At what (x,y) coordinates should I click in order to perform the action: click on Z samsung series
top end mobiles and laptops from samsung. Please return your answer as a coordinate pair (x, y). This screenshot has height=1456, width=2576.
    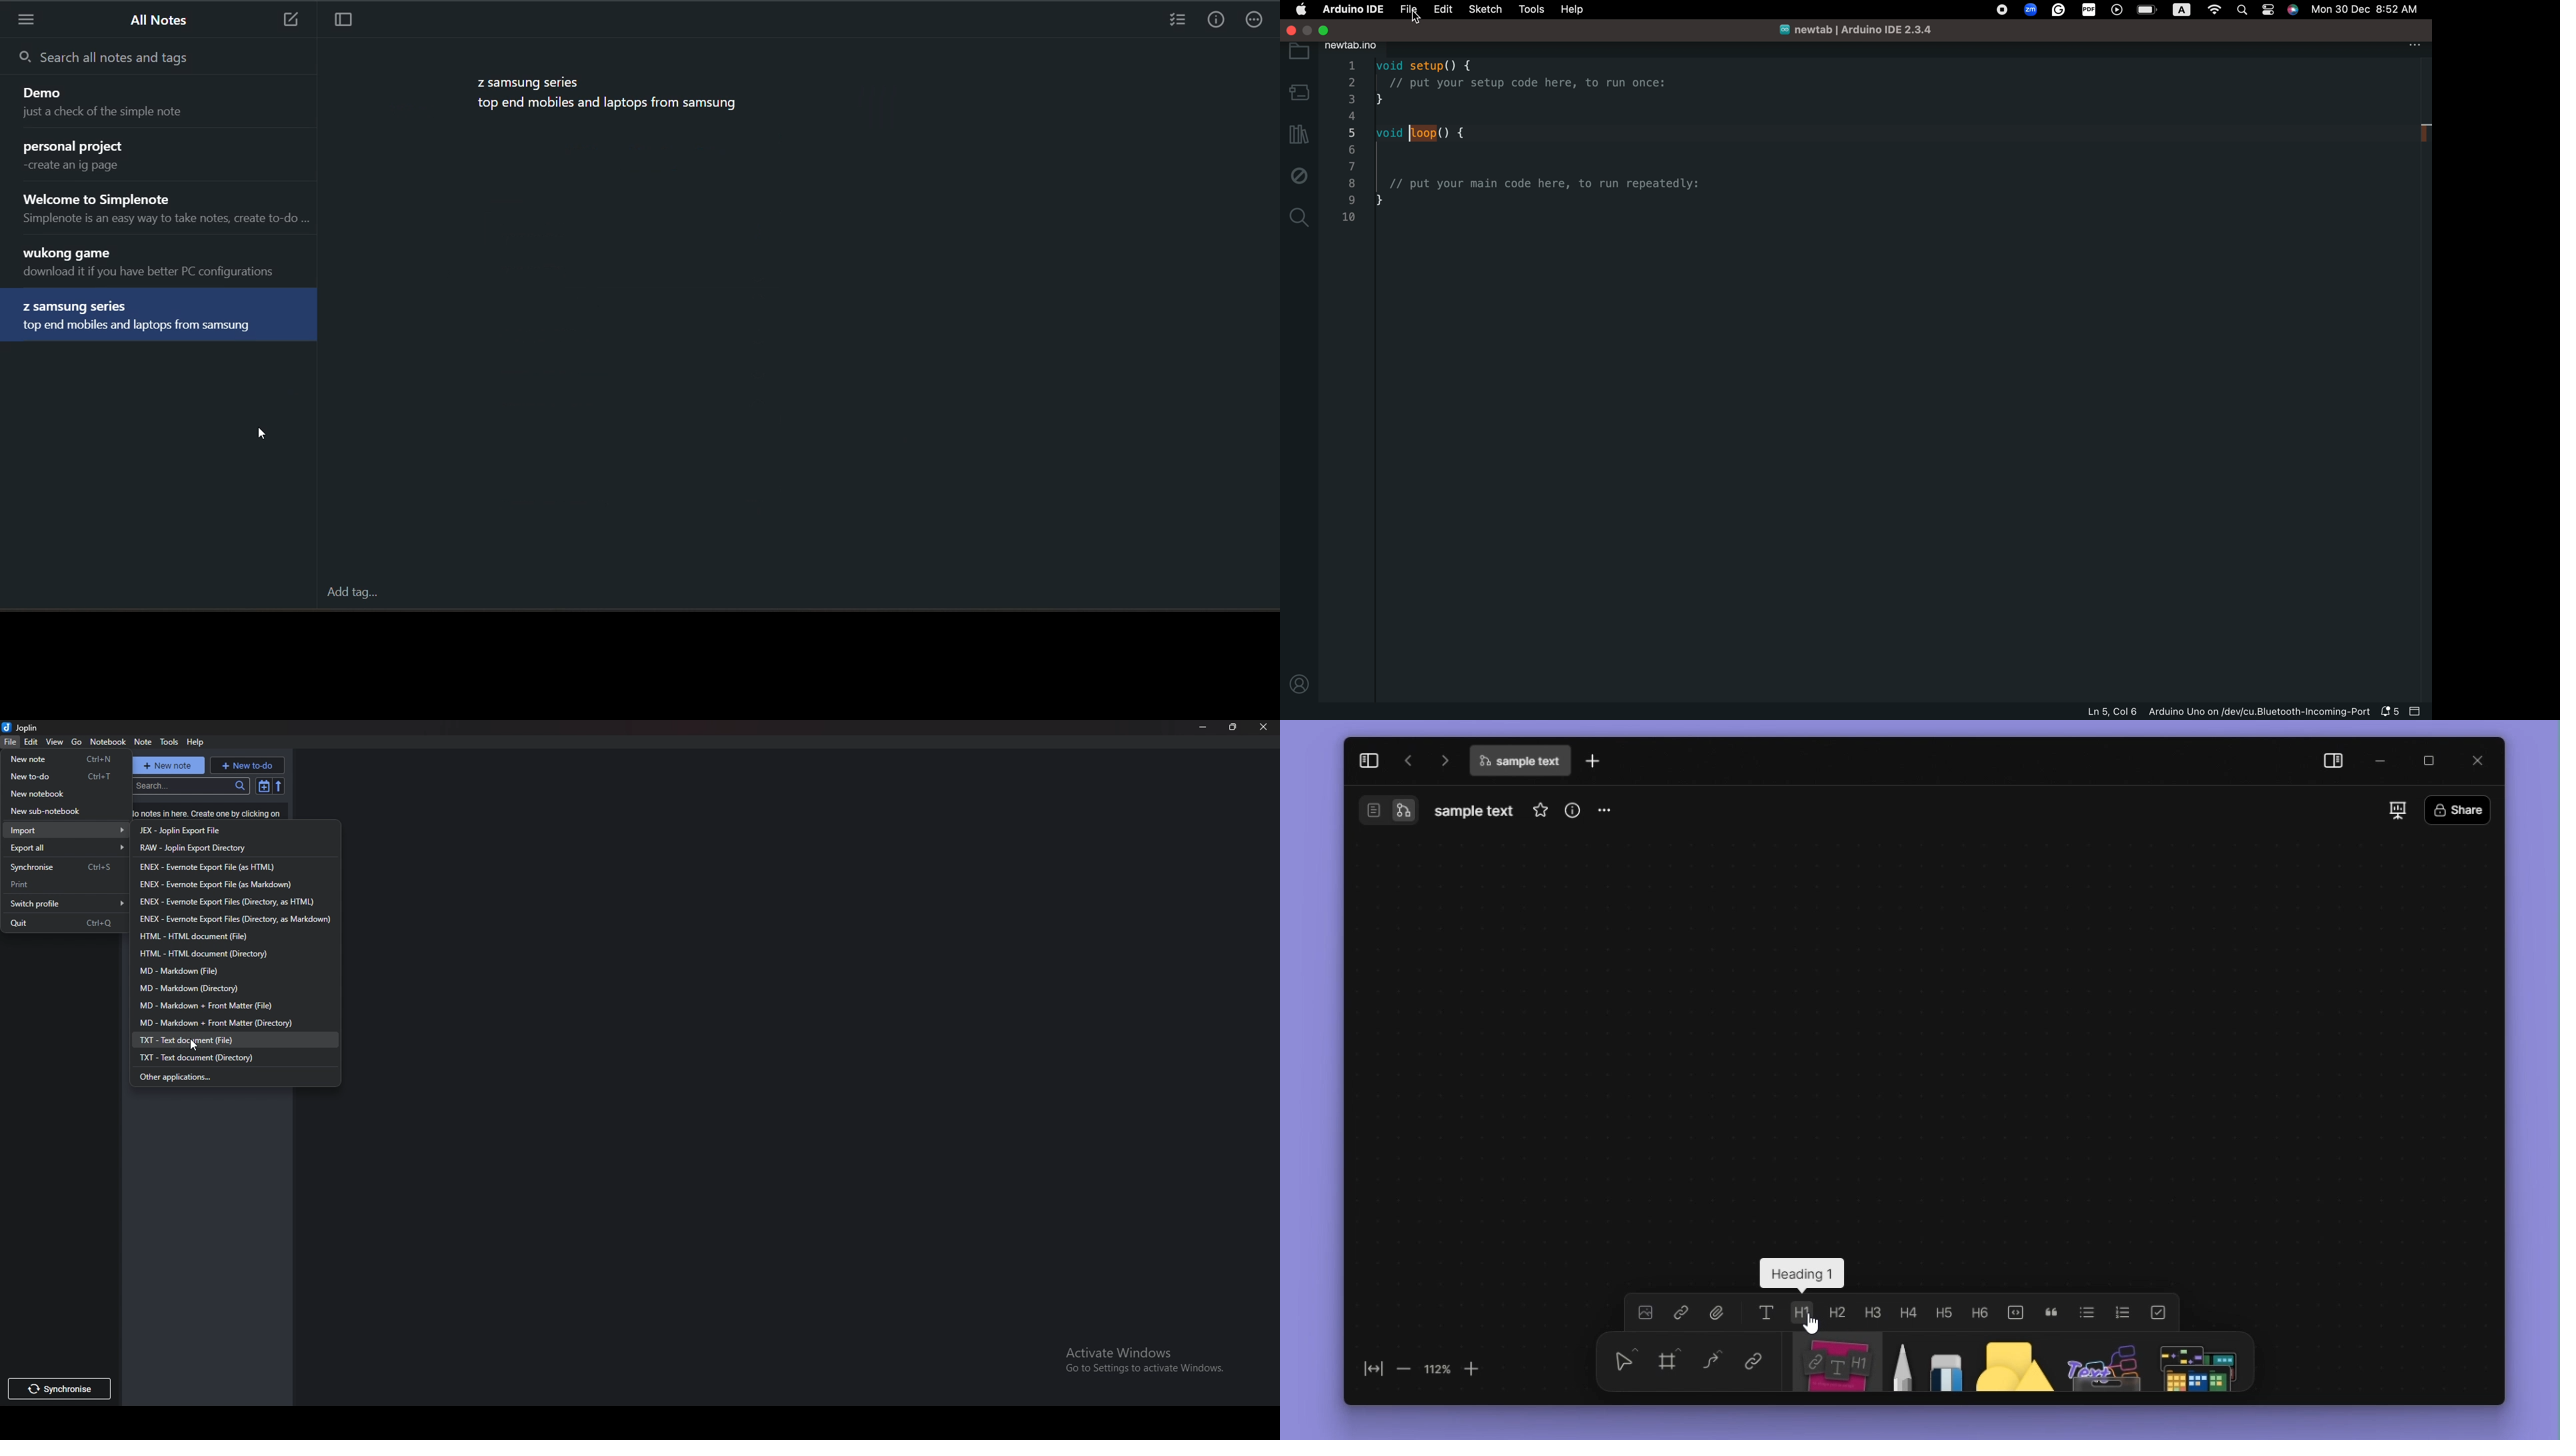
    Looking at the image, I should click on (161, 317).